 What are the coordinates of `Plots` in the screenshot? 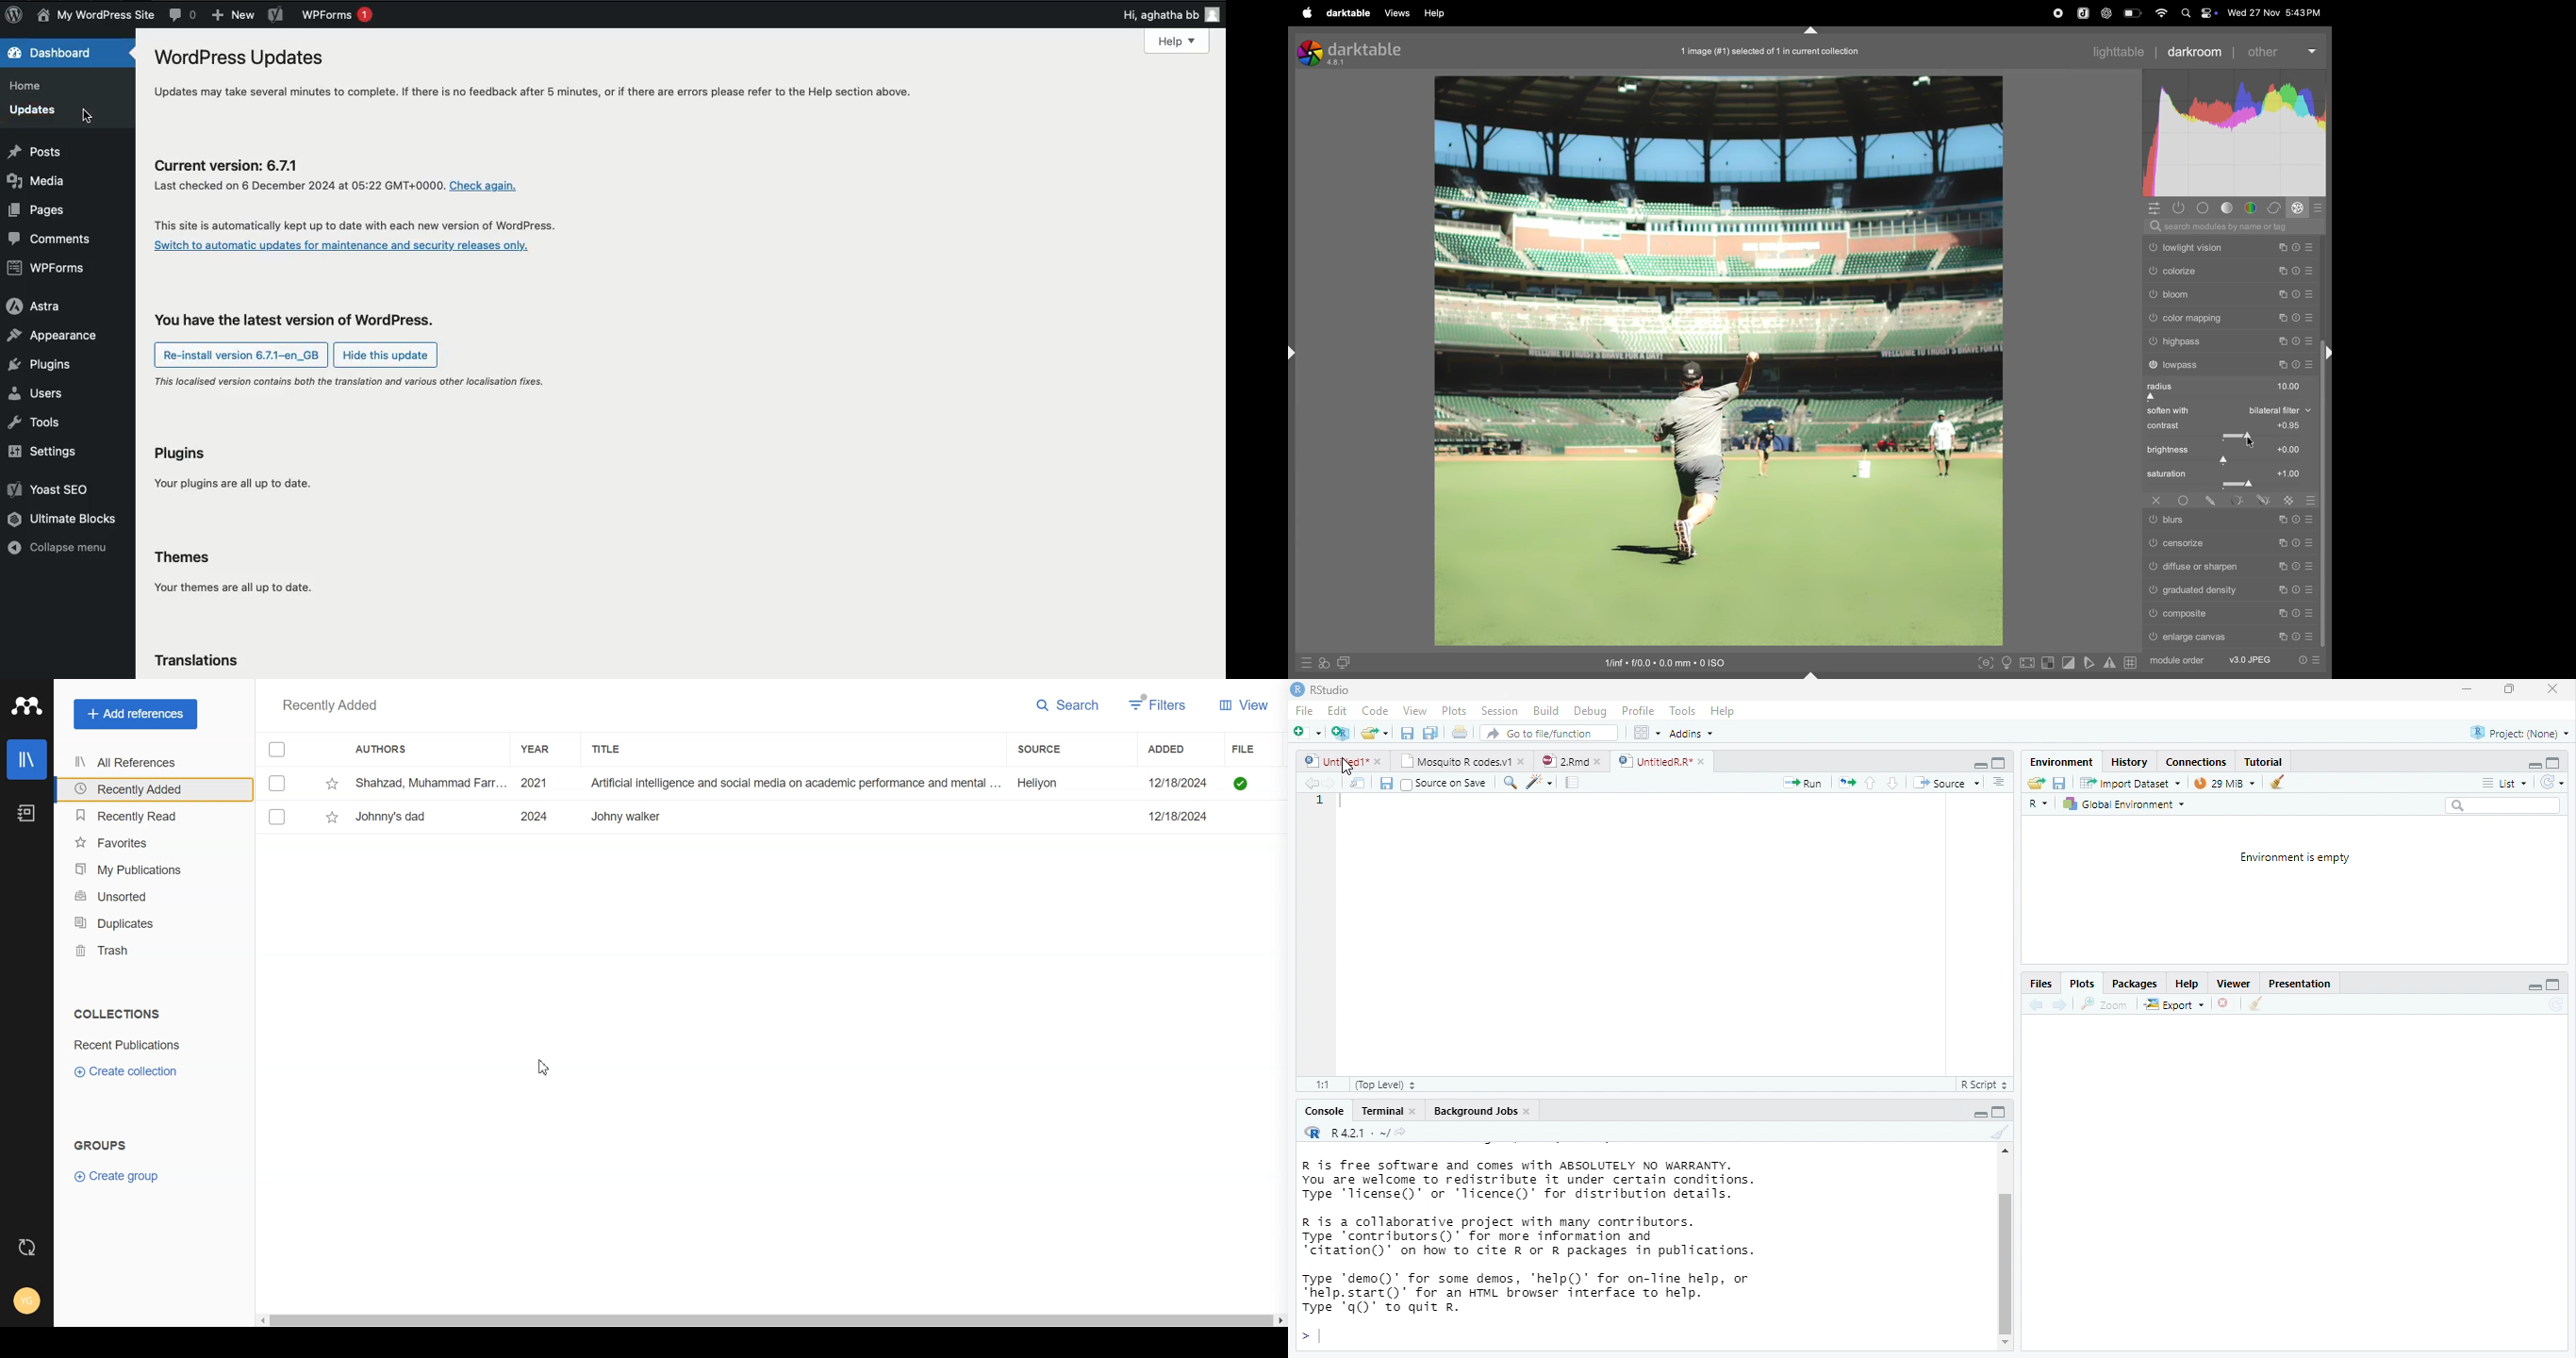 It's located at (1455, 711).